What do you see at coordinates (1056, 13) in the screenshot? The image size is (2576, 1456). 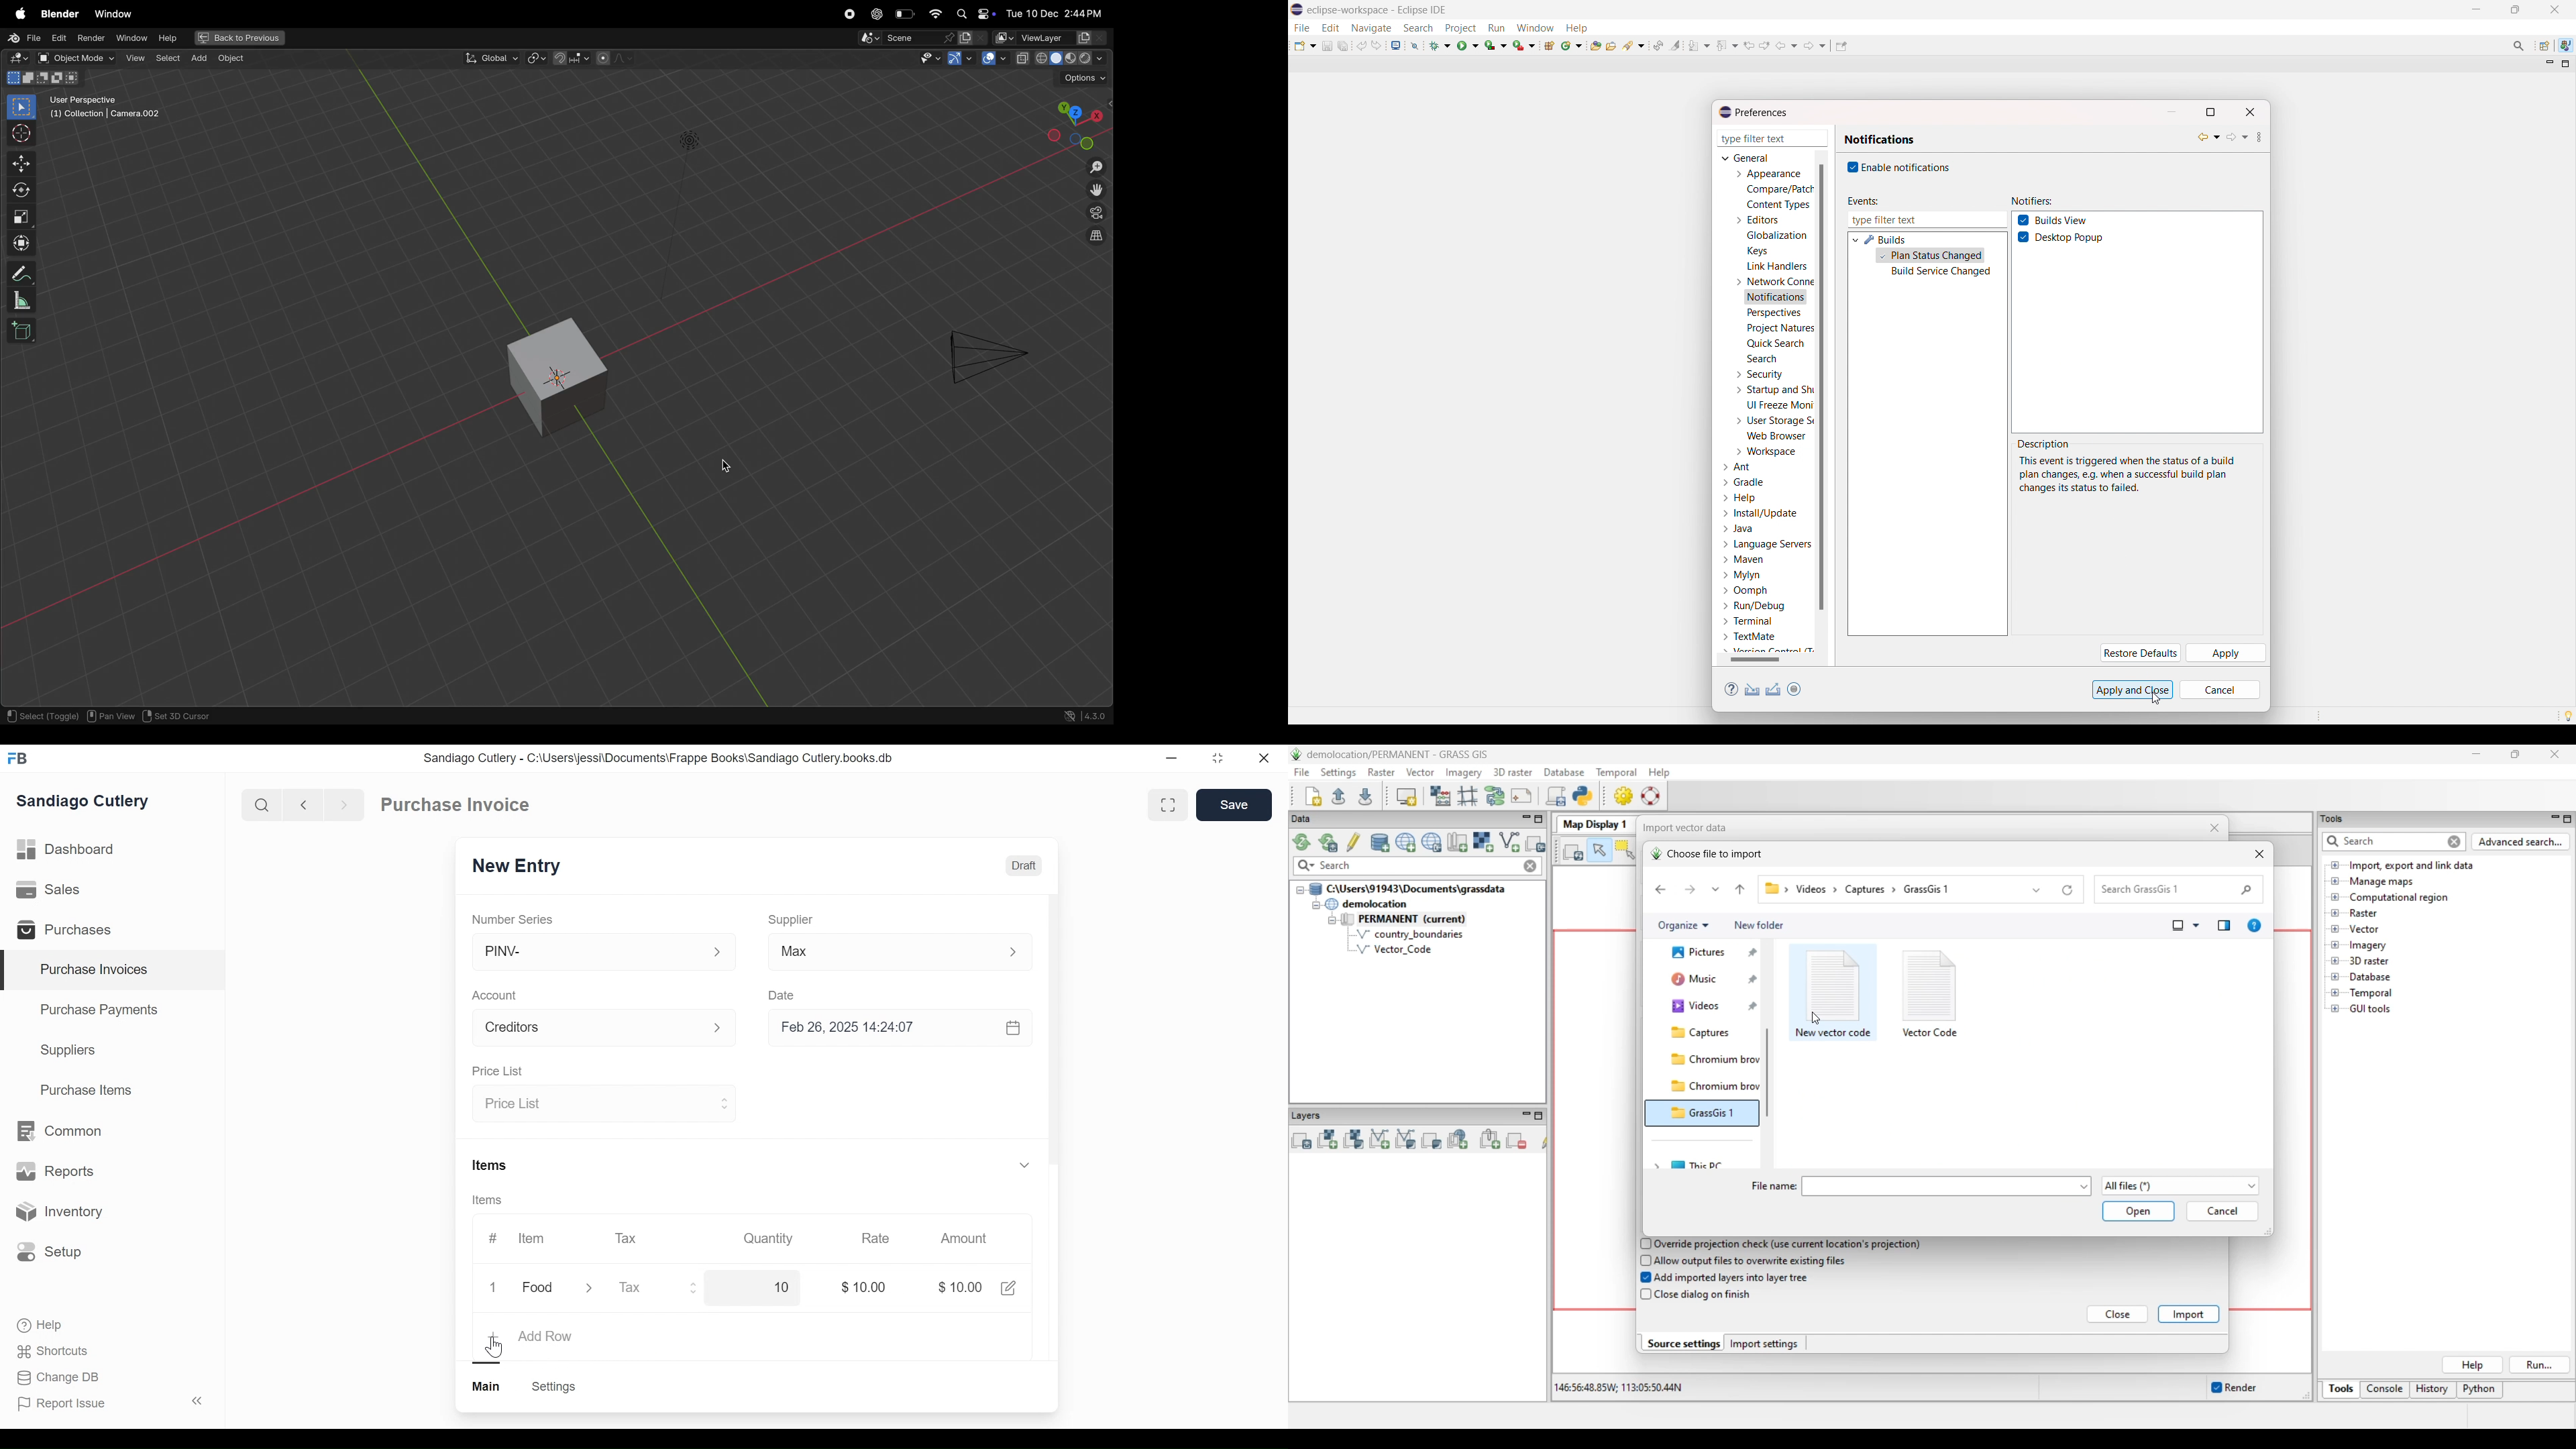 I see `dateand time` at bounding box center [1056, 13].